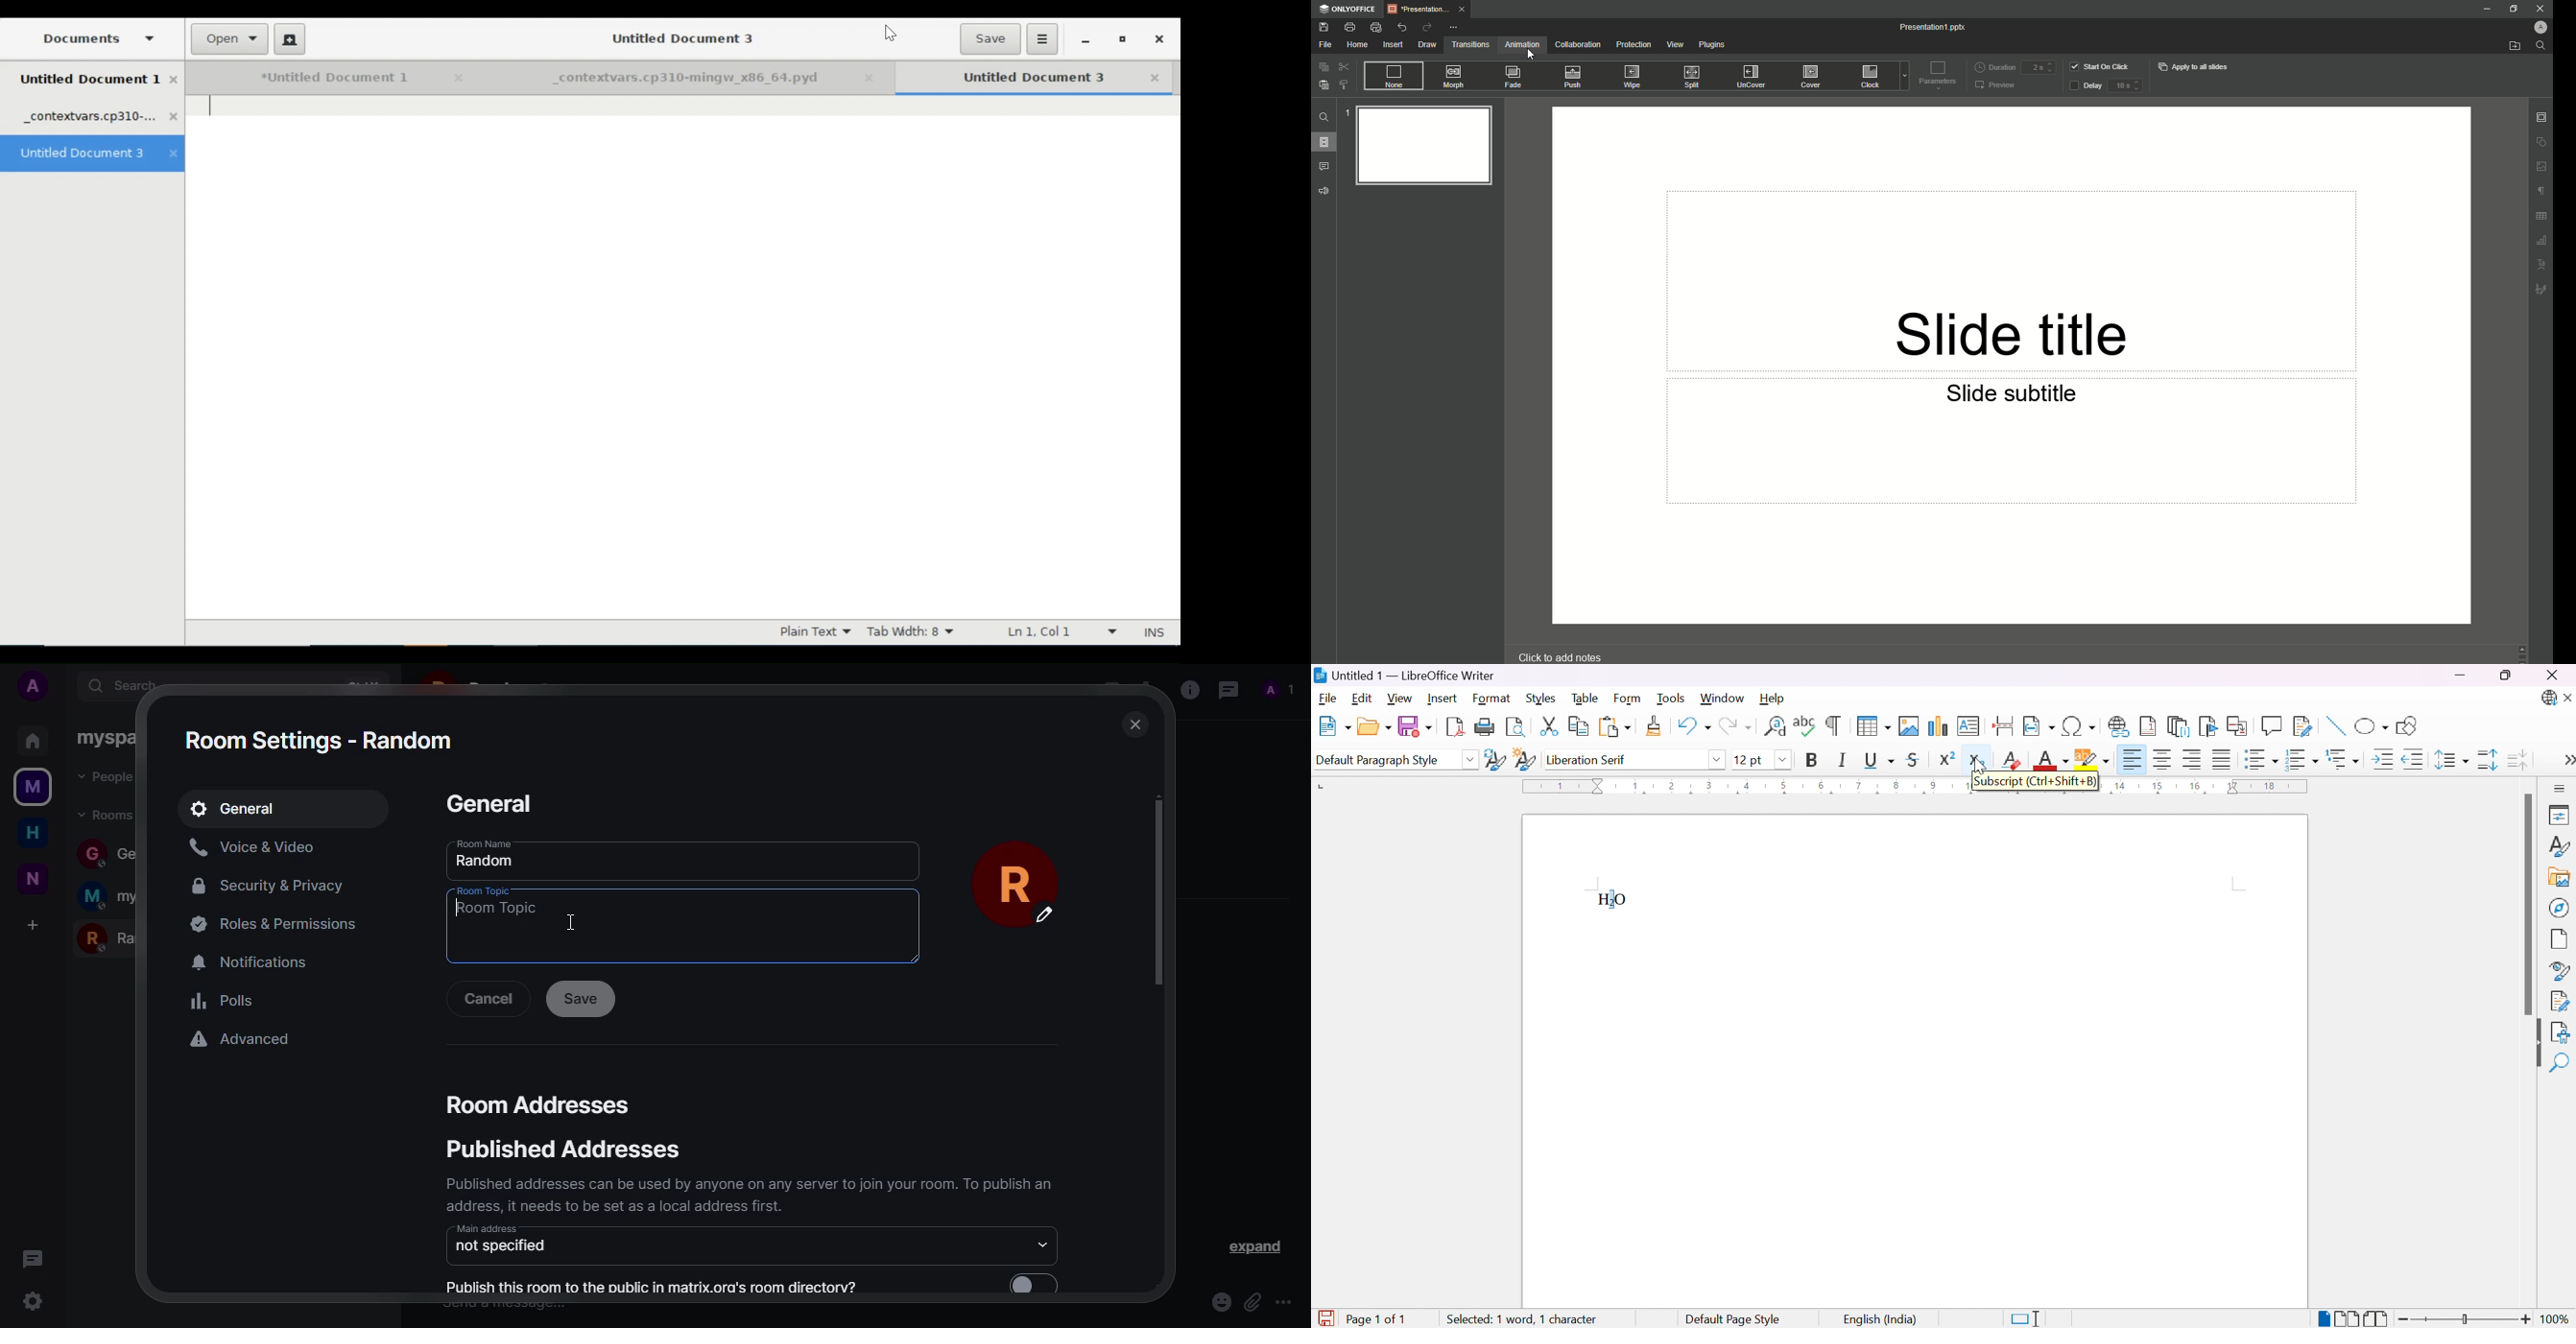 This screenshot has height=1344, width=2576. Describe the element at coordinates (33, 1300) in the screenshot. I see `settings` at that location.